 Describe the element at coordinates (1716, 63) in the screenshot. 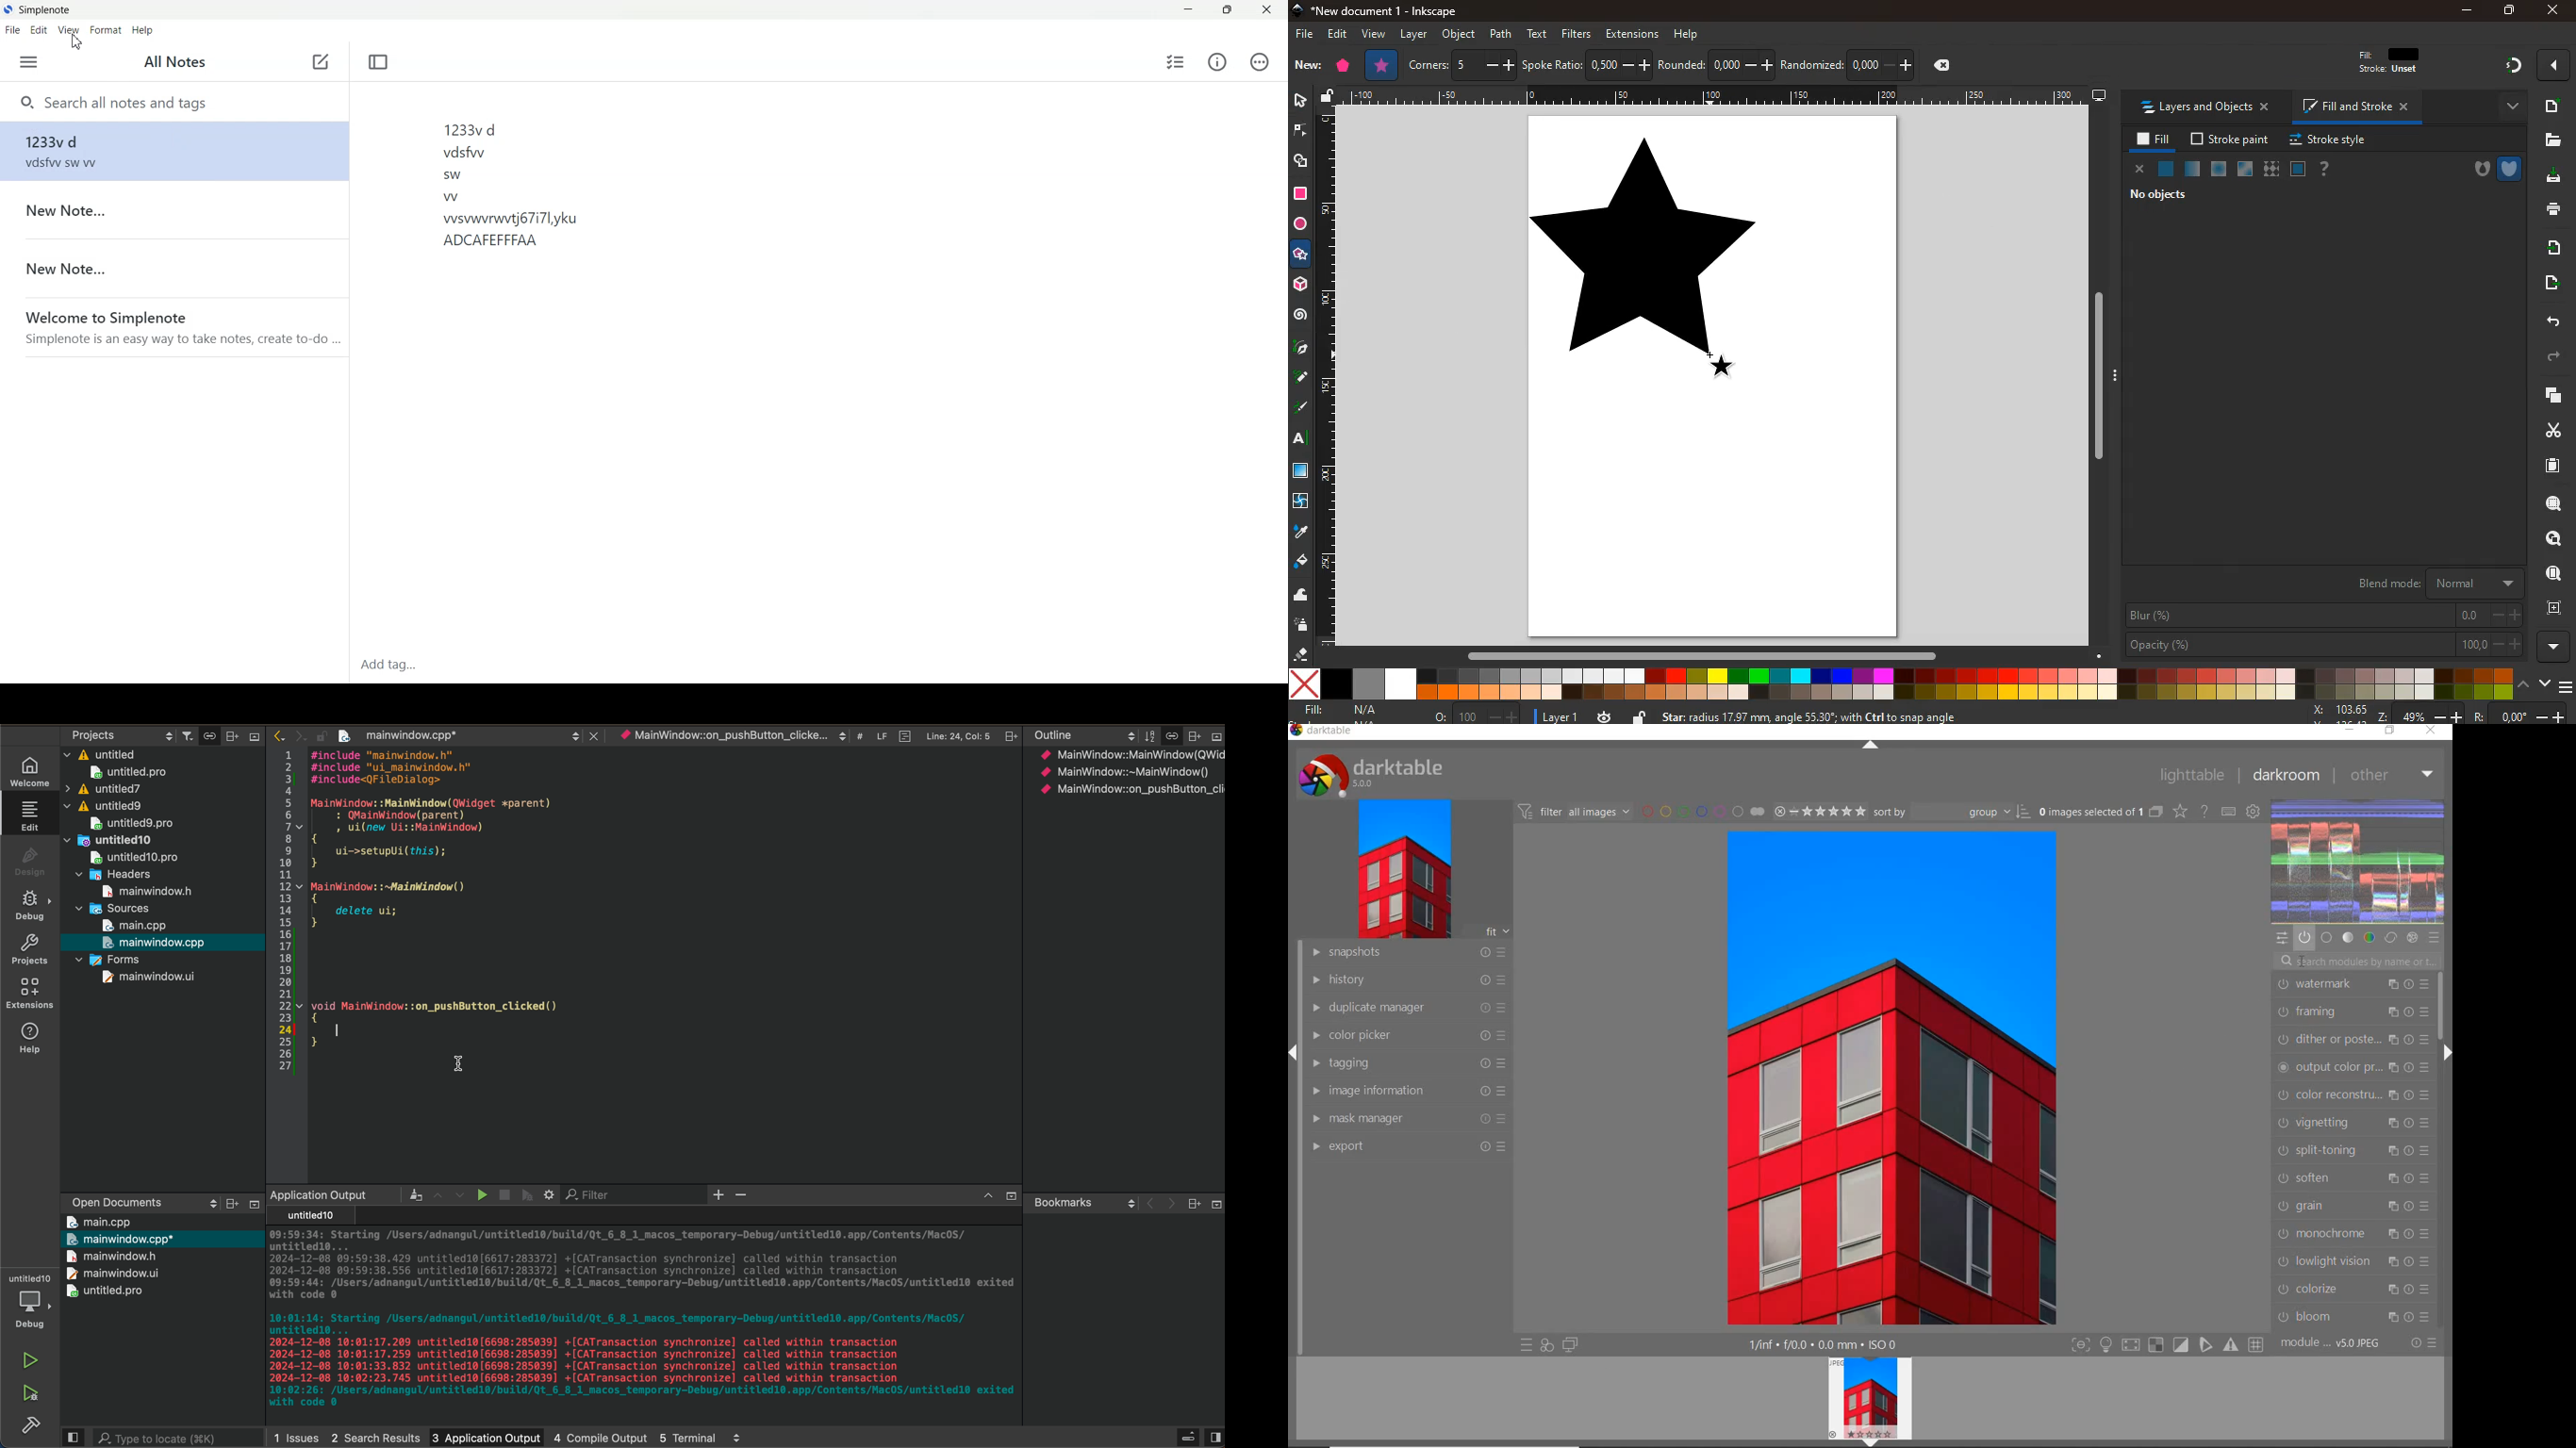

I see `rounded` at that location.